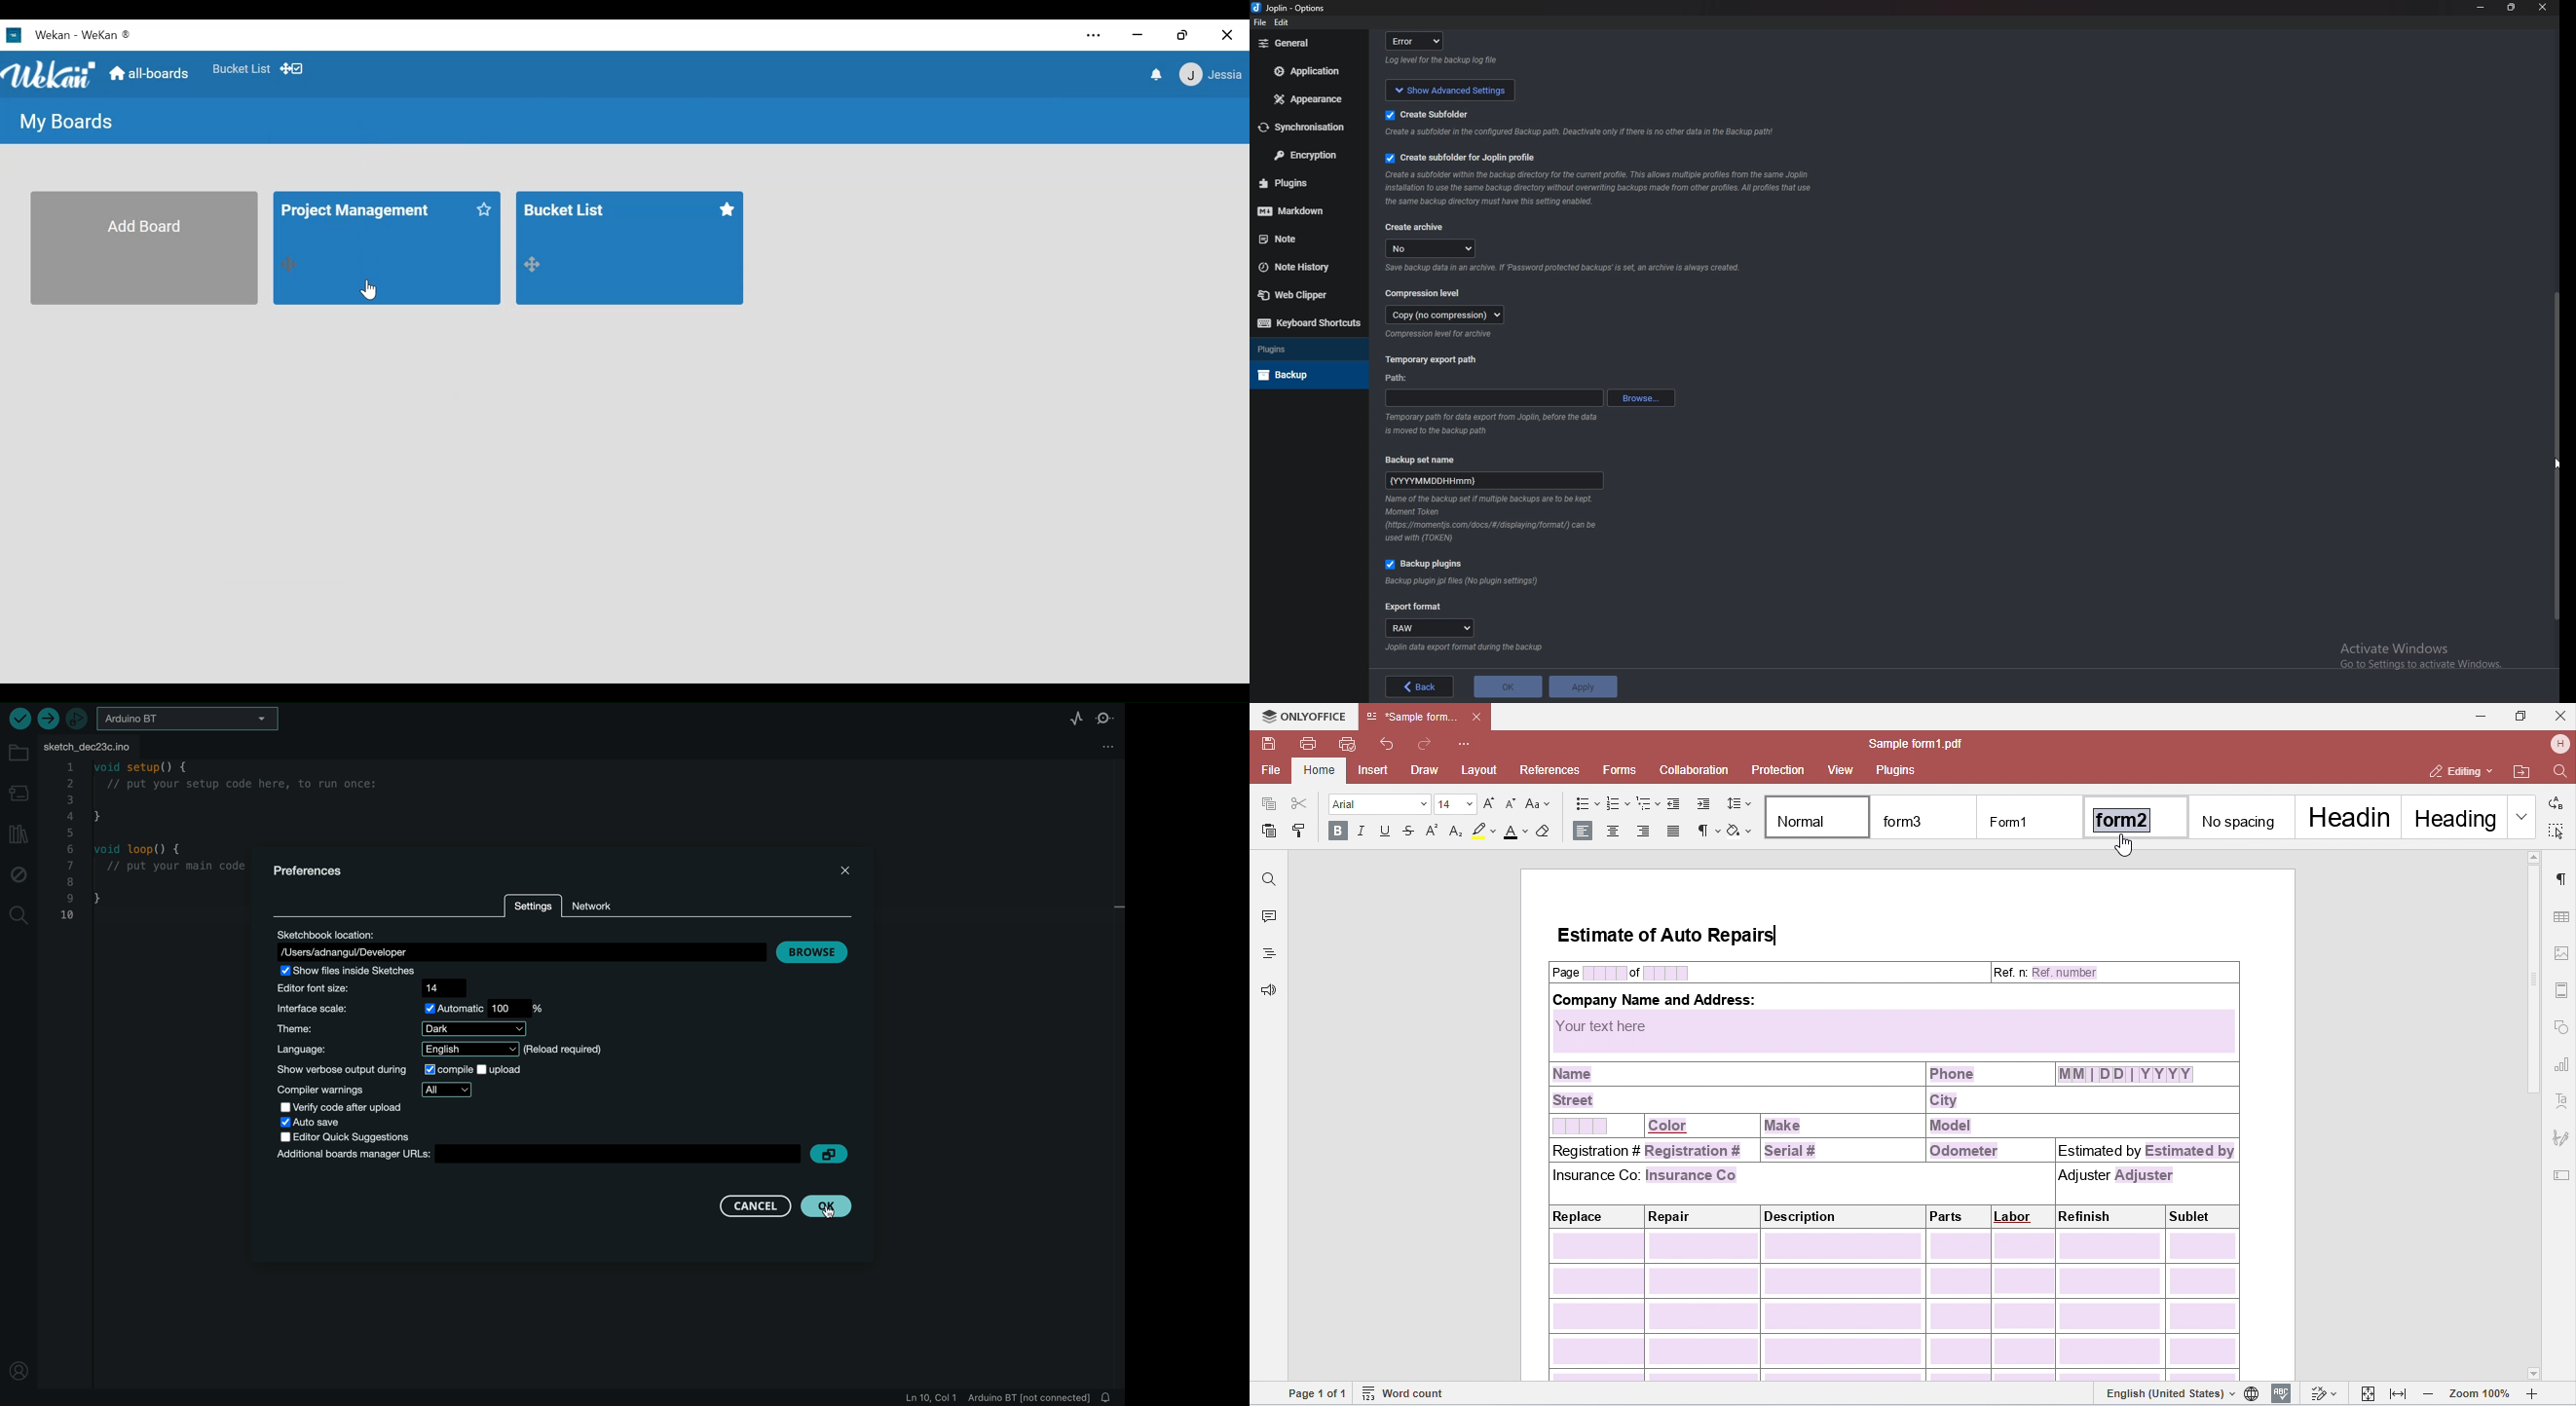  What do you see at coordinates (1306, 154) in the screenshot?
I see `Encryption` at bounding box center [1306, 154].